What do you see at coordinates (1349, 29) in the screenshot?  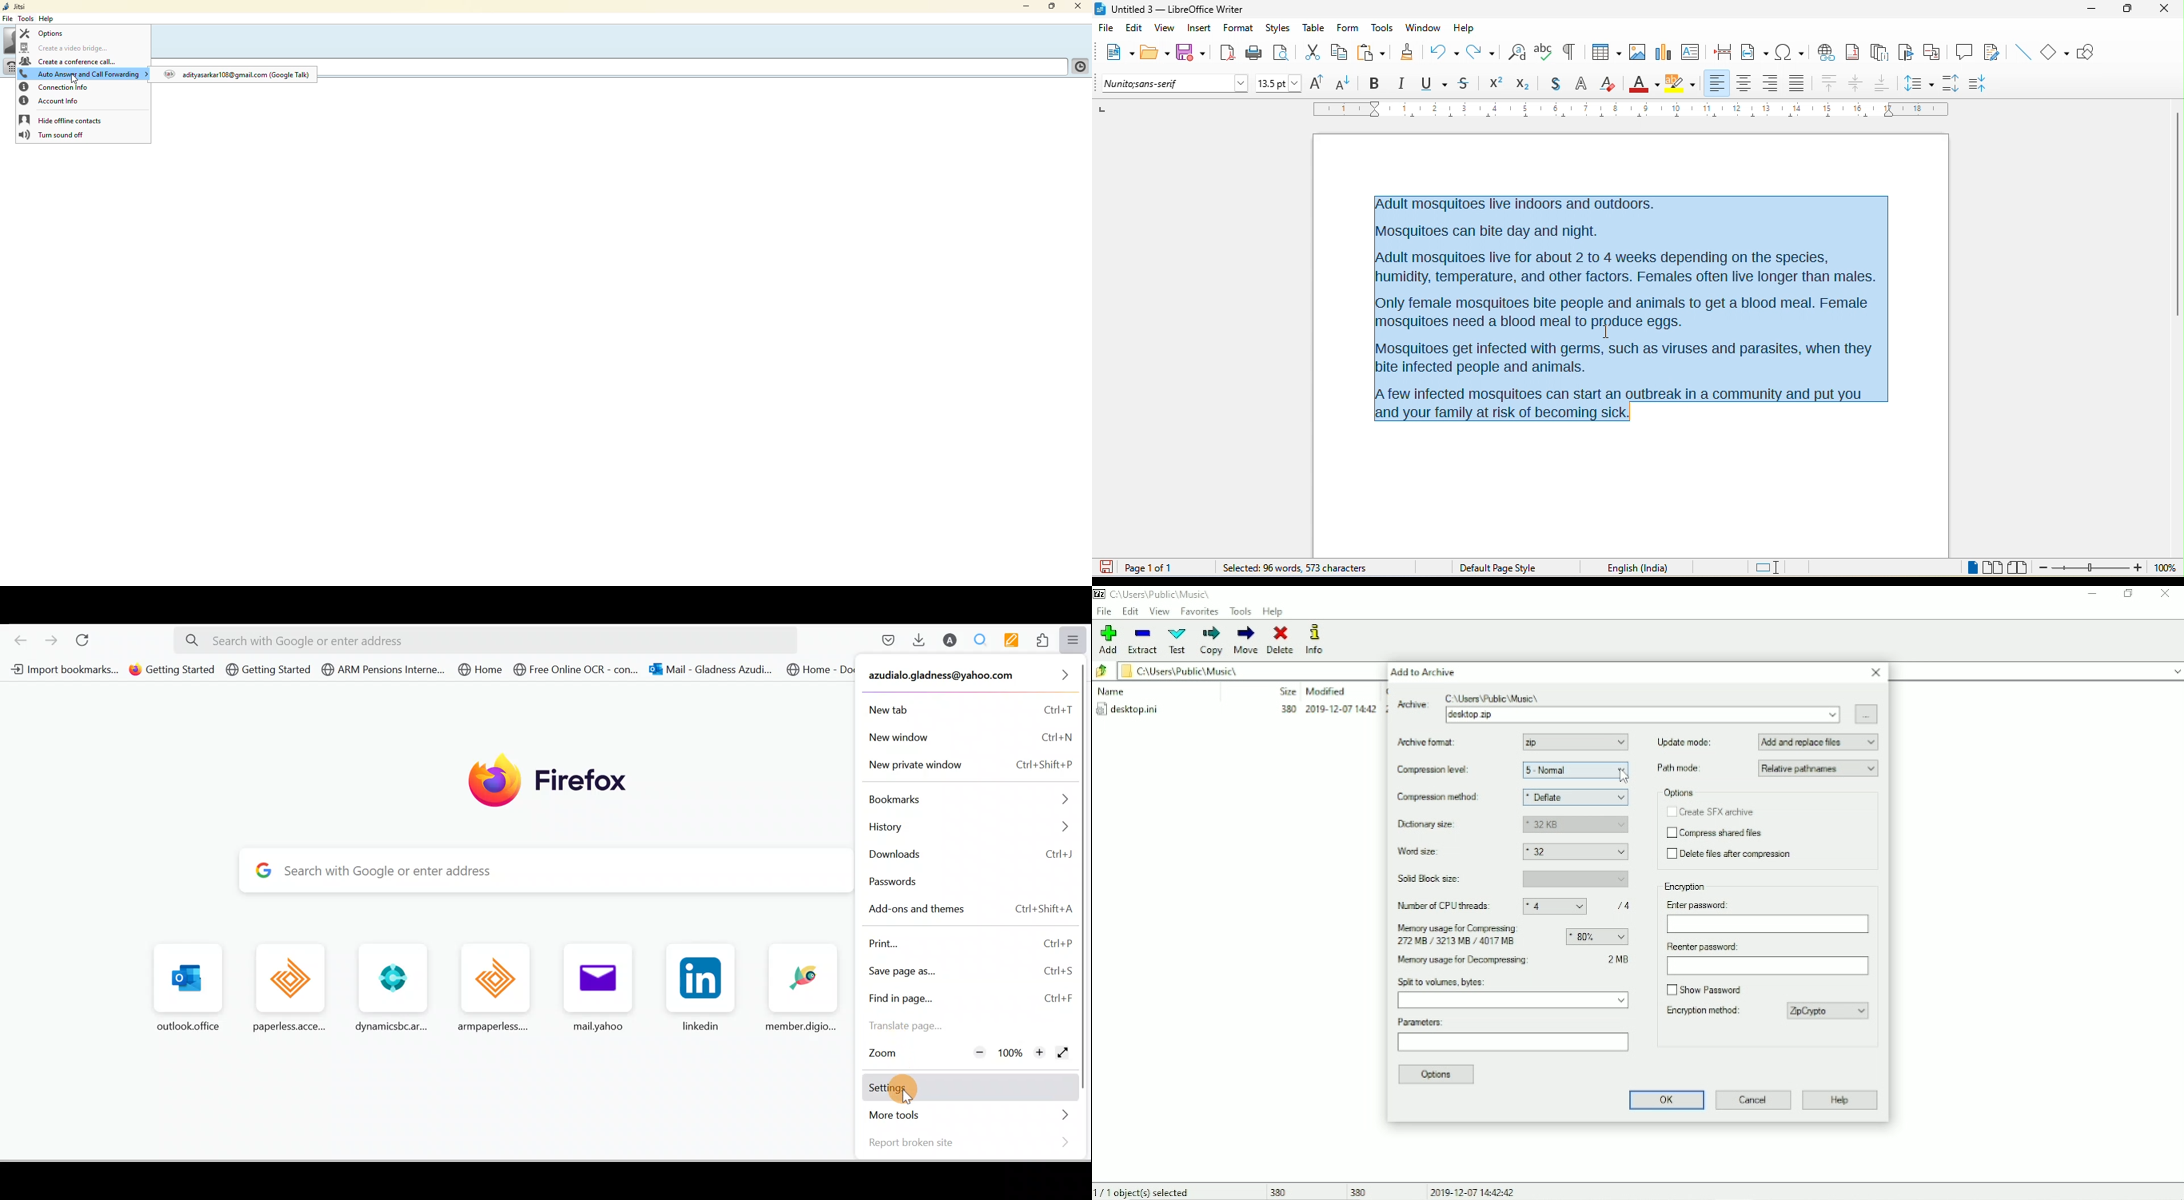 I see `form` at bounding box center [1349, 29].